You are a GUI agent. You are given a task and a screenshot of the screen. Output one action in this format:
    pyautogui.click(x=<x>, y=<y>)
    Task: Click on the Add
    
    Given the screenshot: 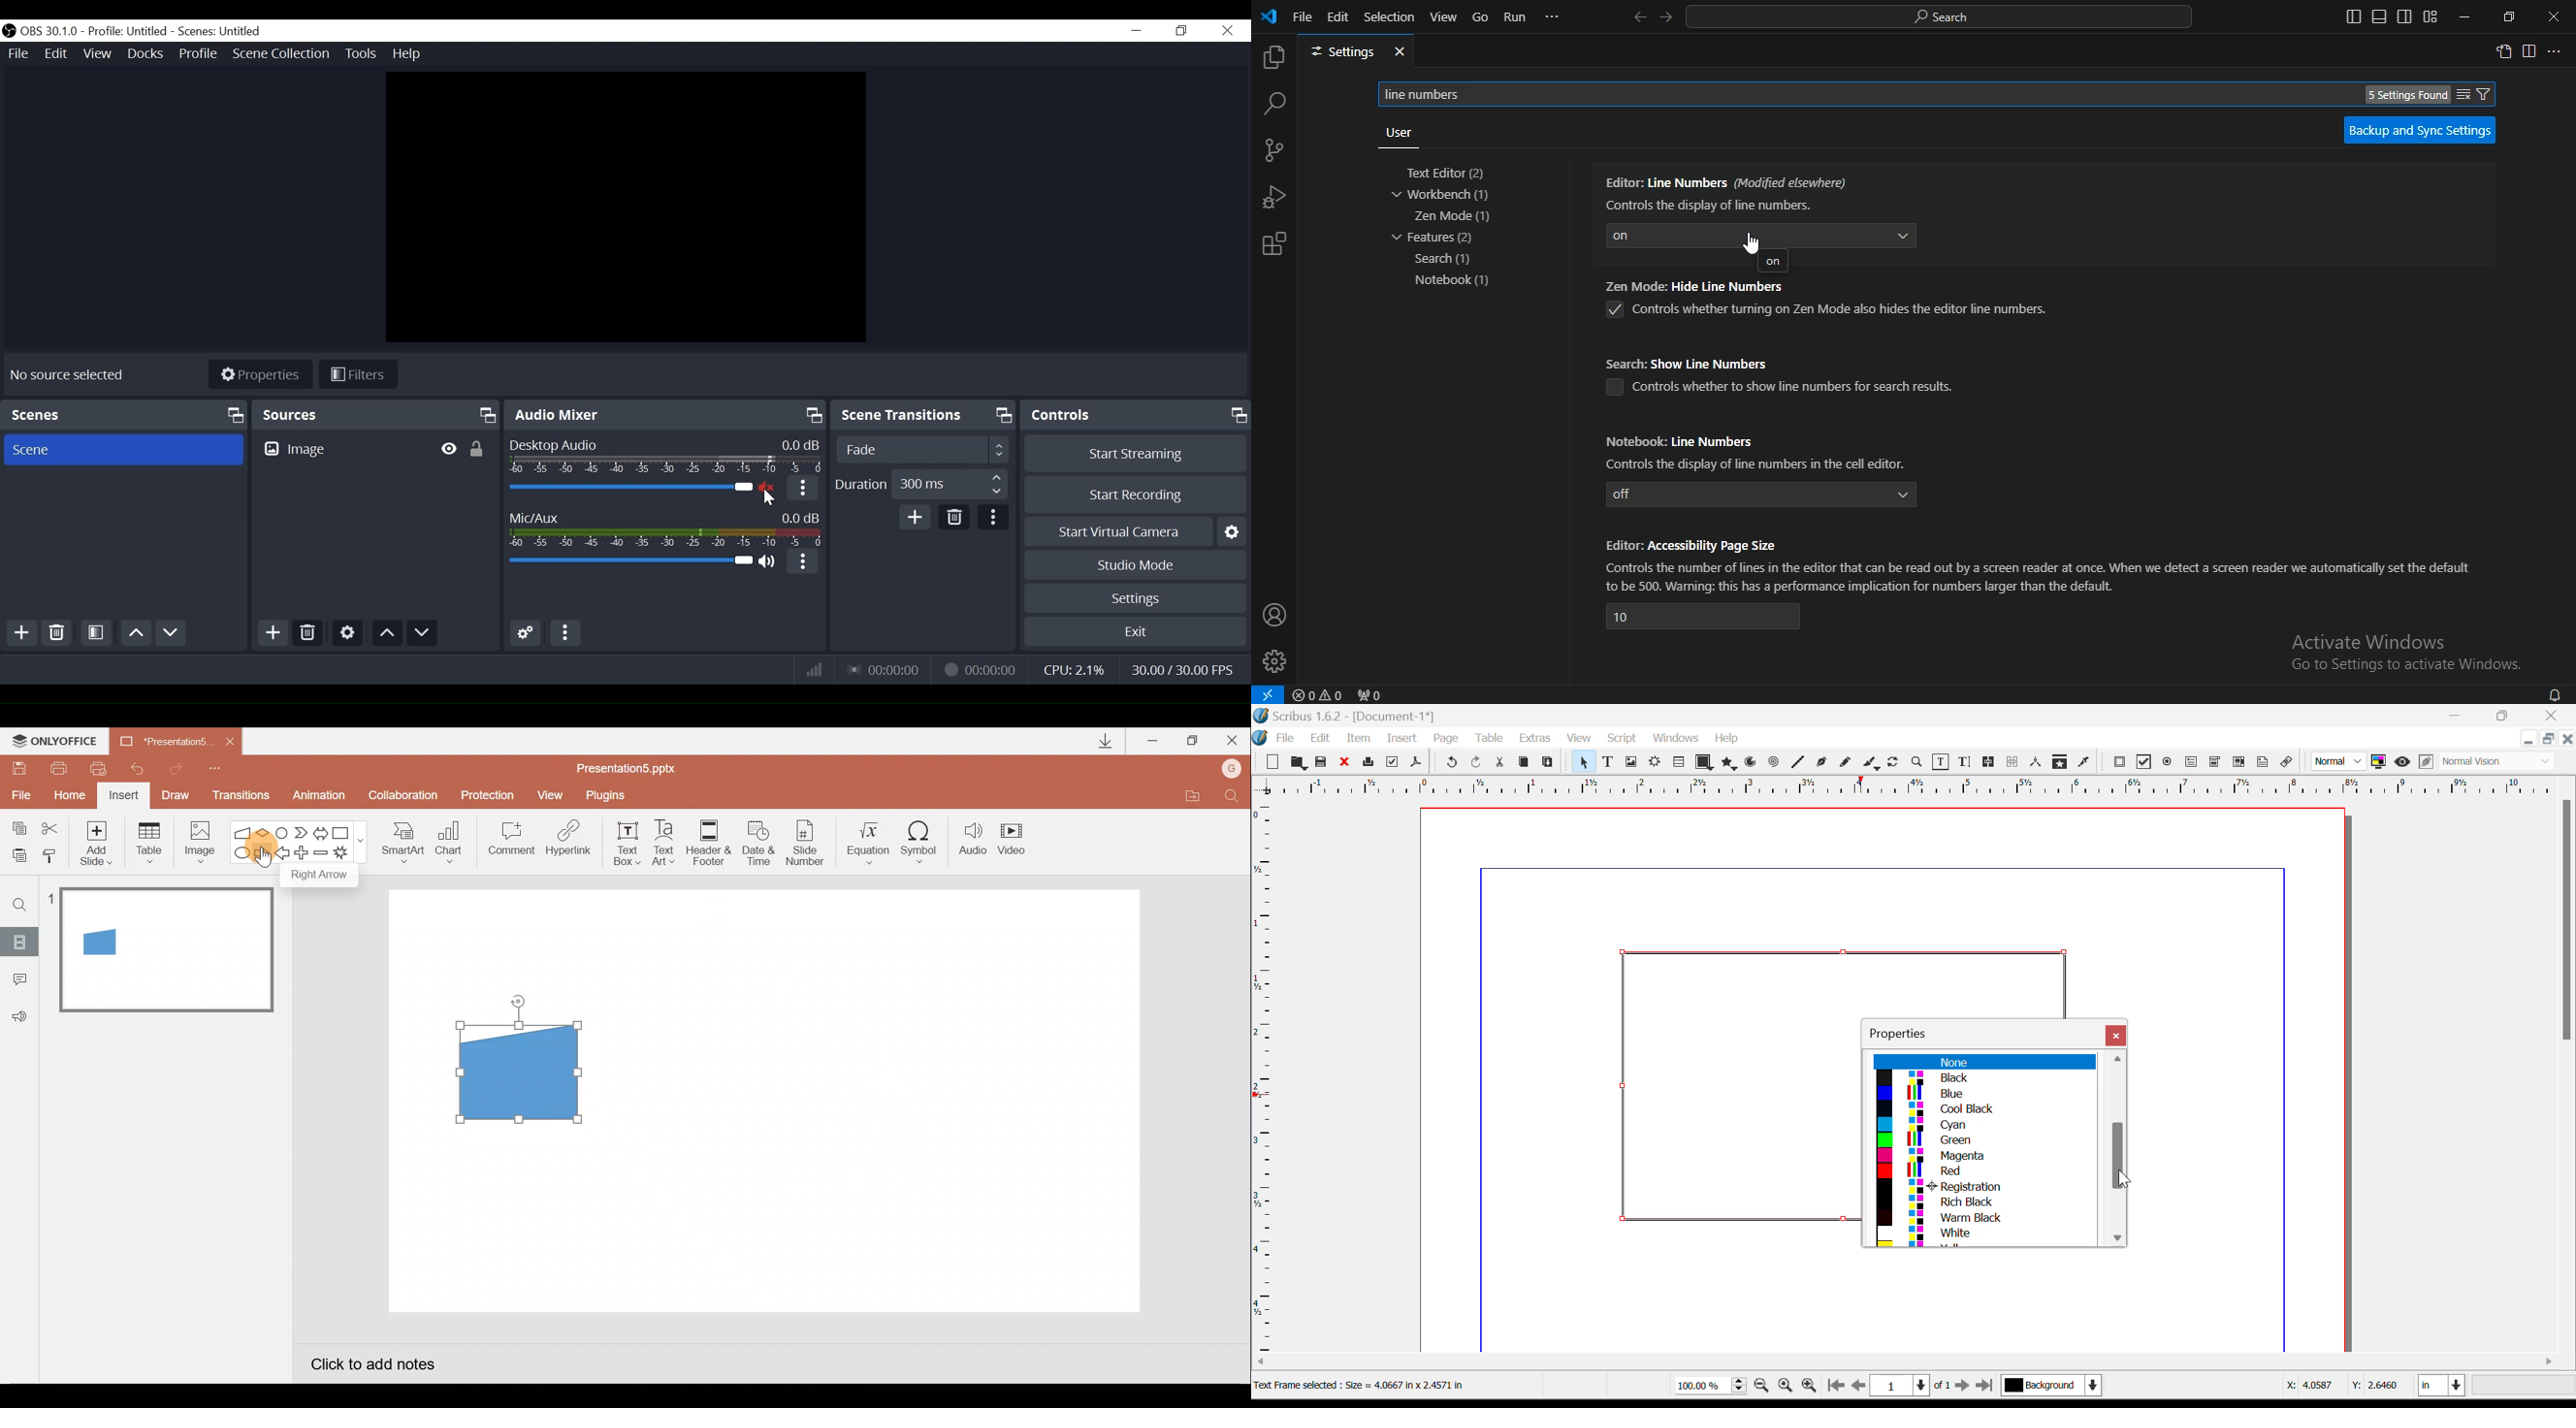 What is the action you would take?
    pyautogui.click(x=23, y=632)
    